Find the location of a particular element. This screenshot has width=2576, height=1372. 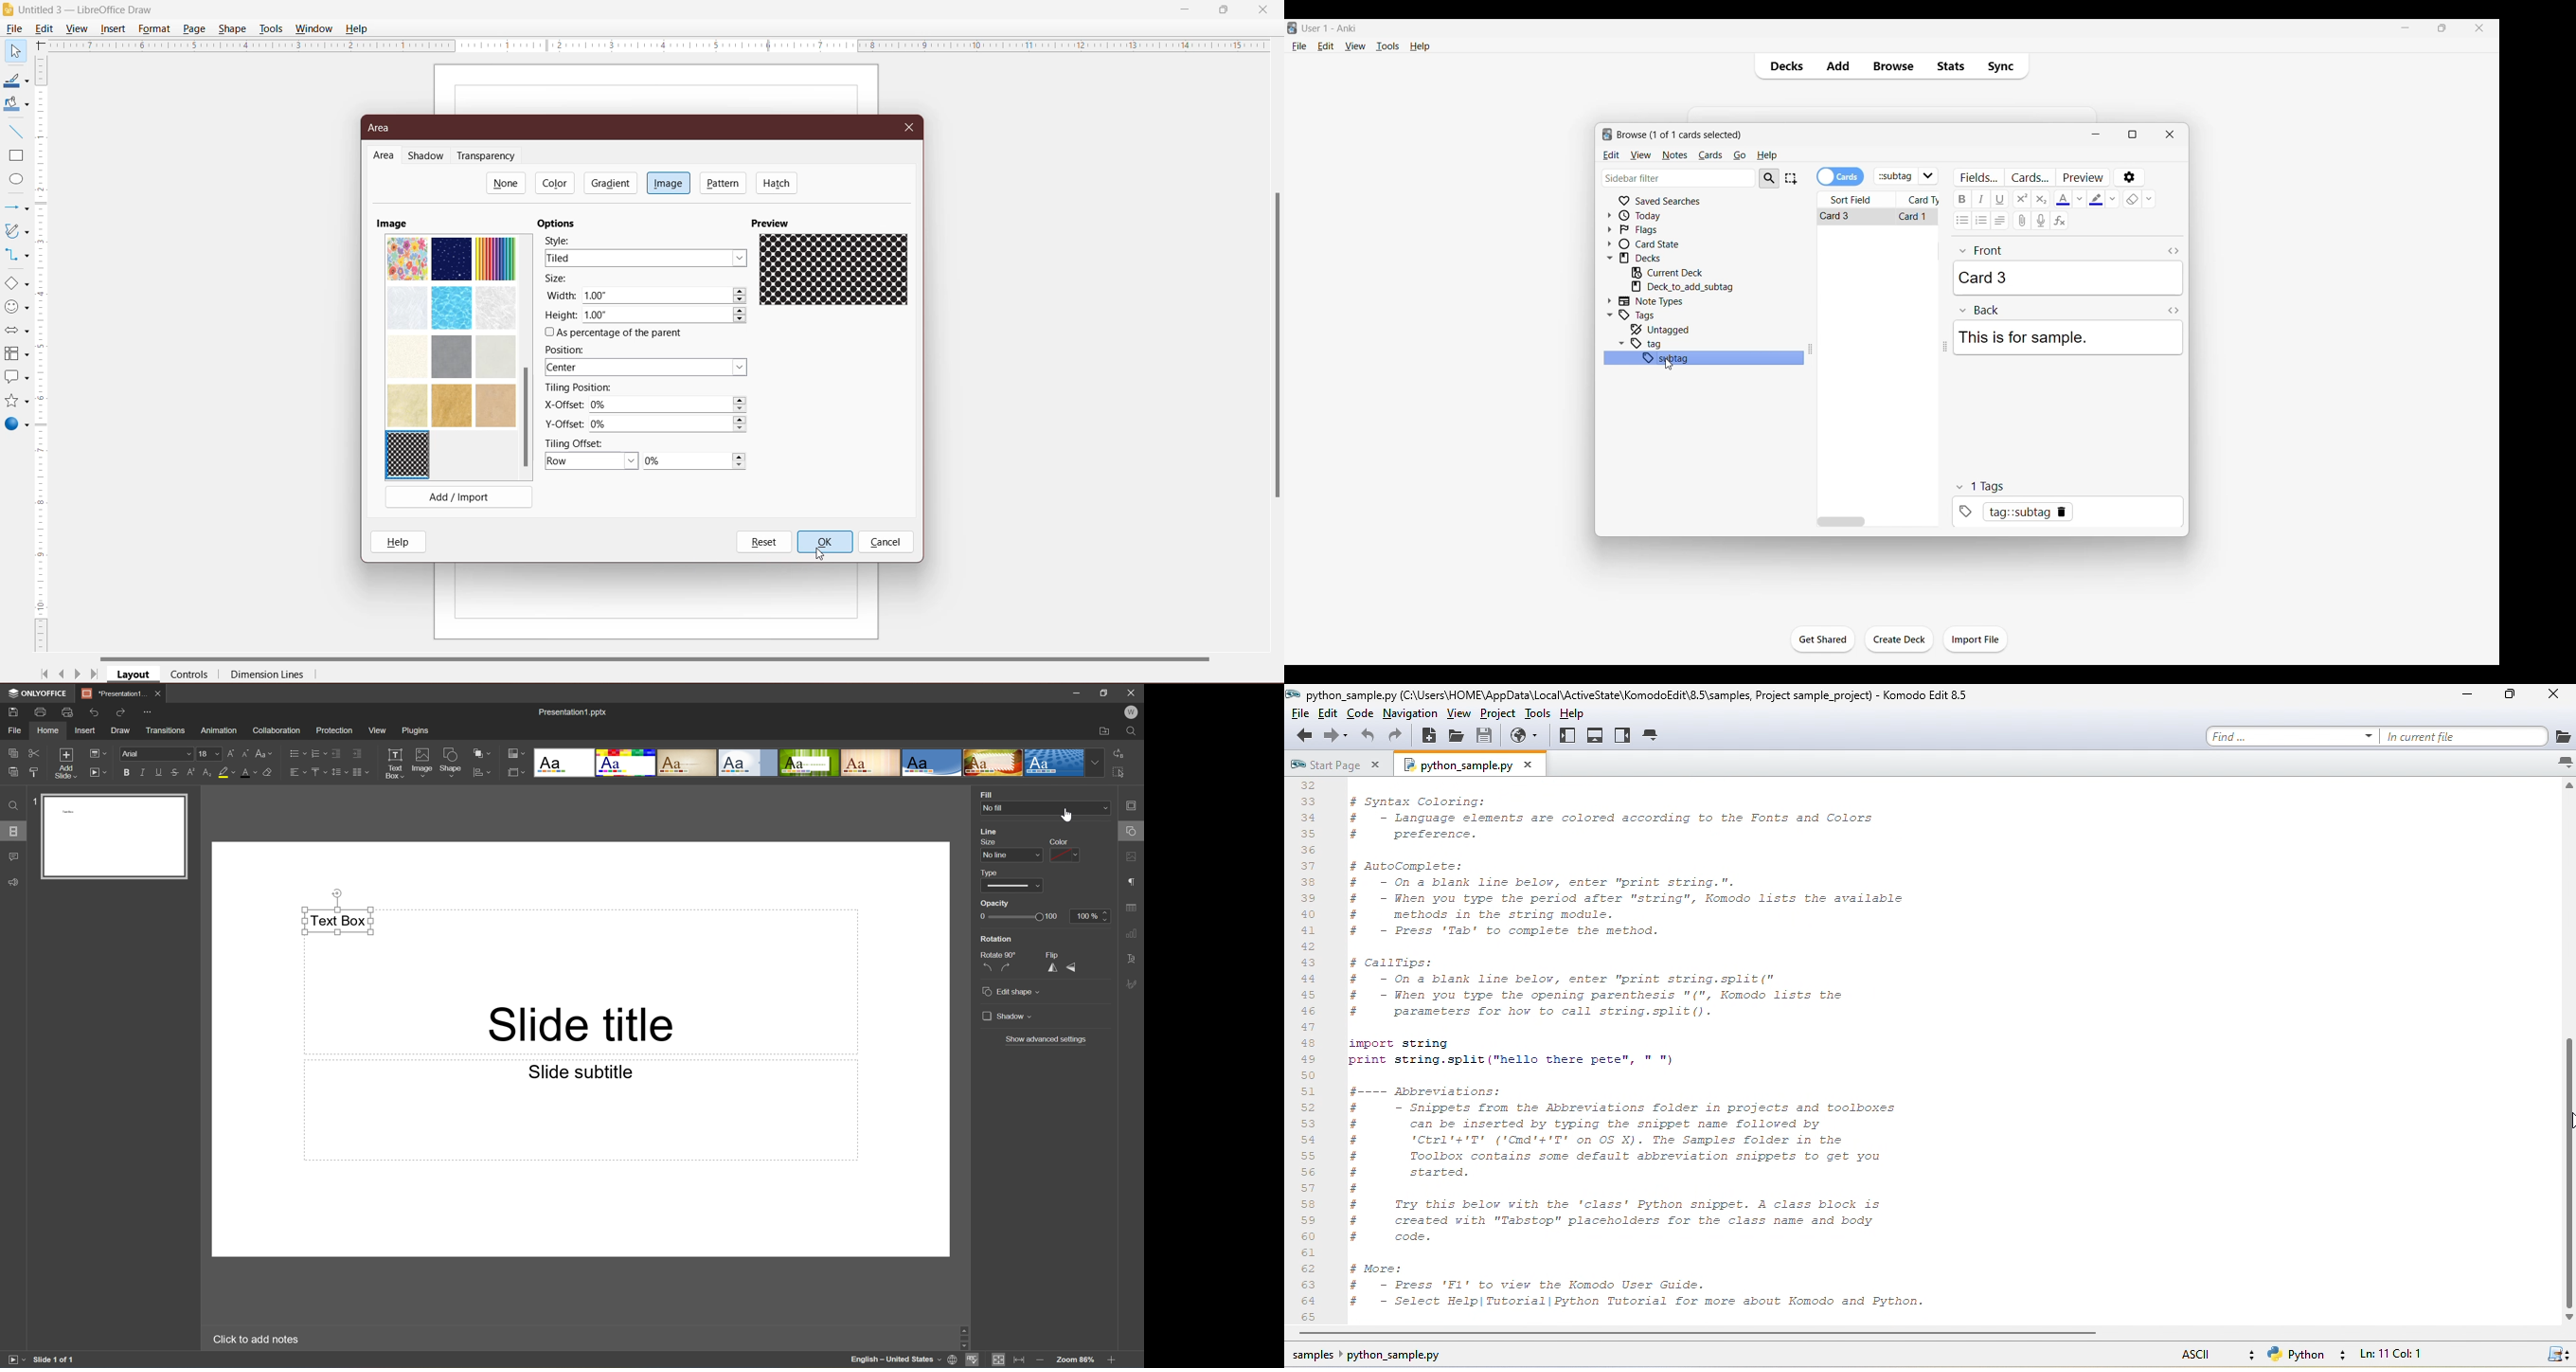

Rotation is located at coordinates (998, 938).